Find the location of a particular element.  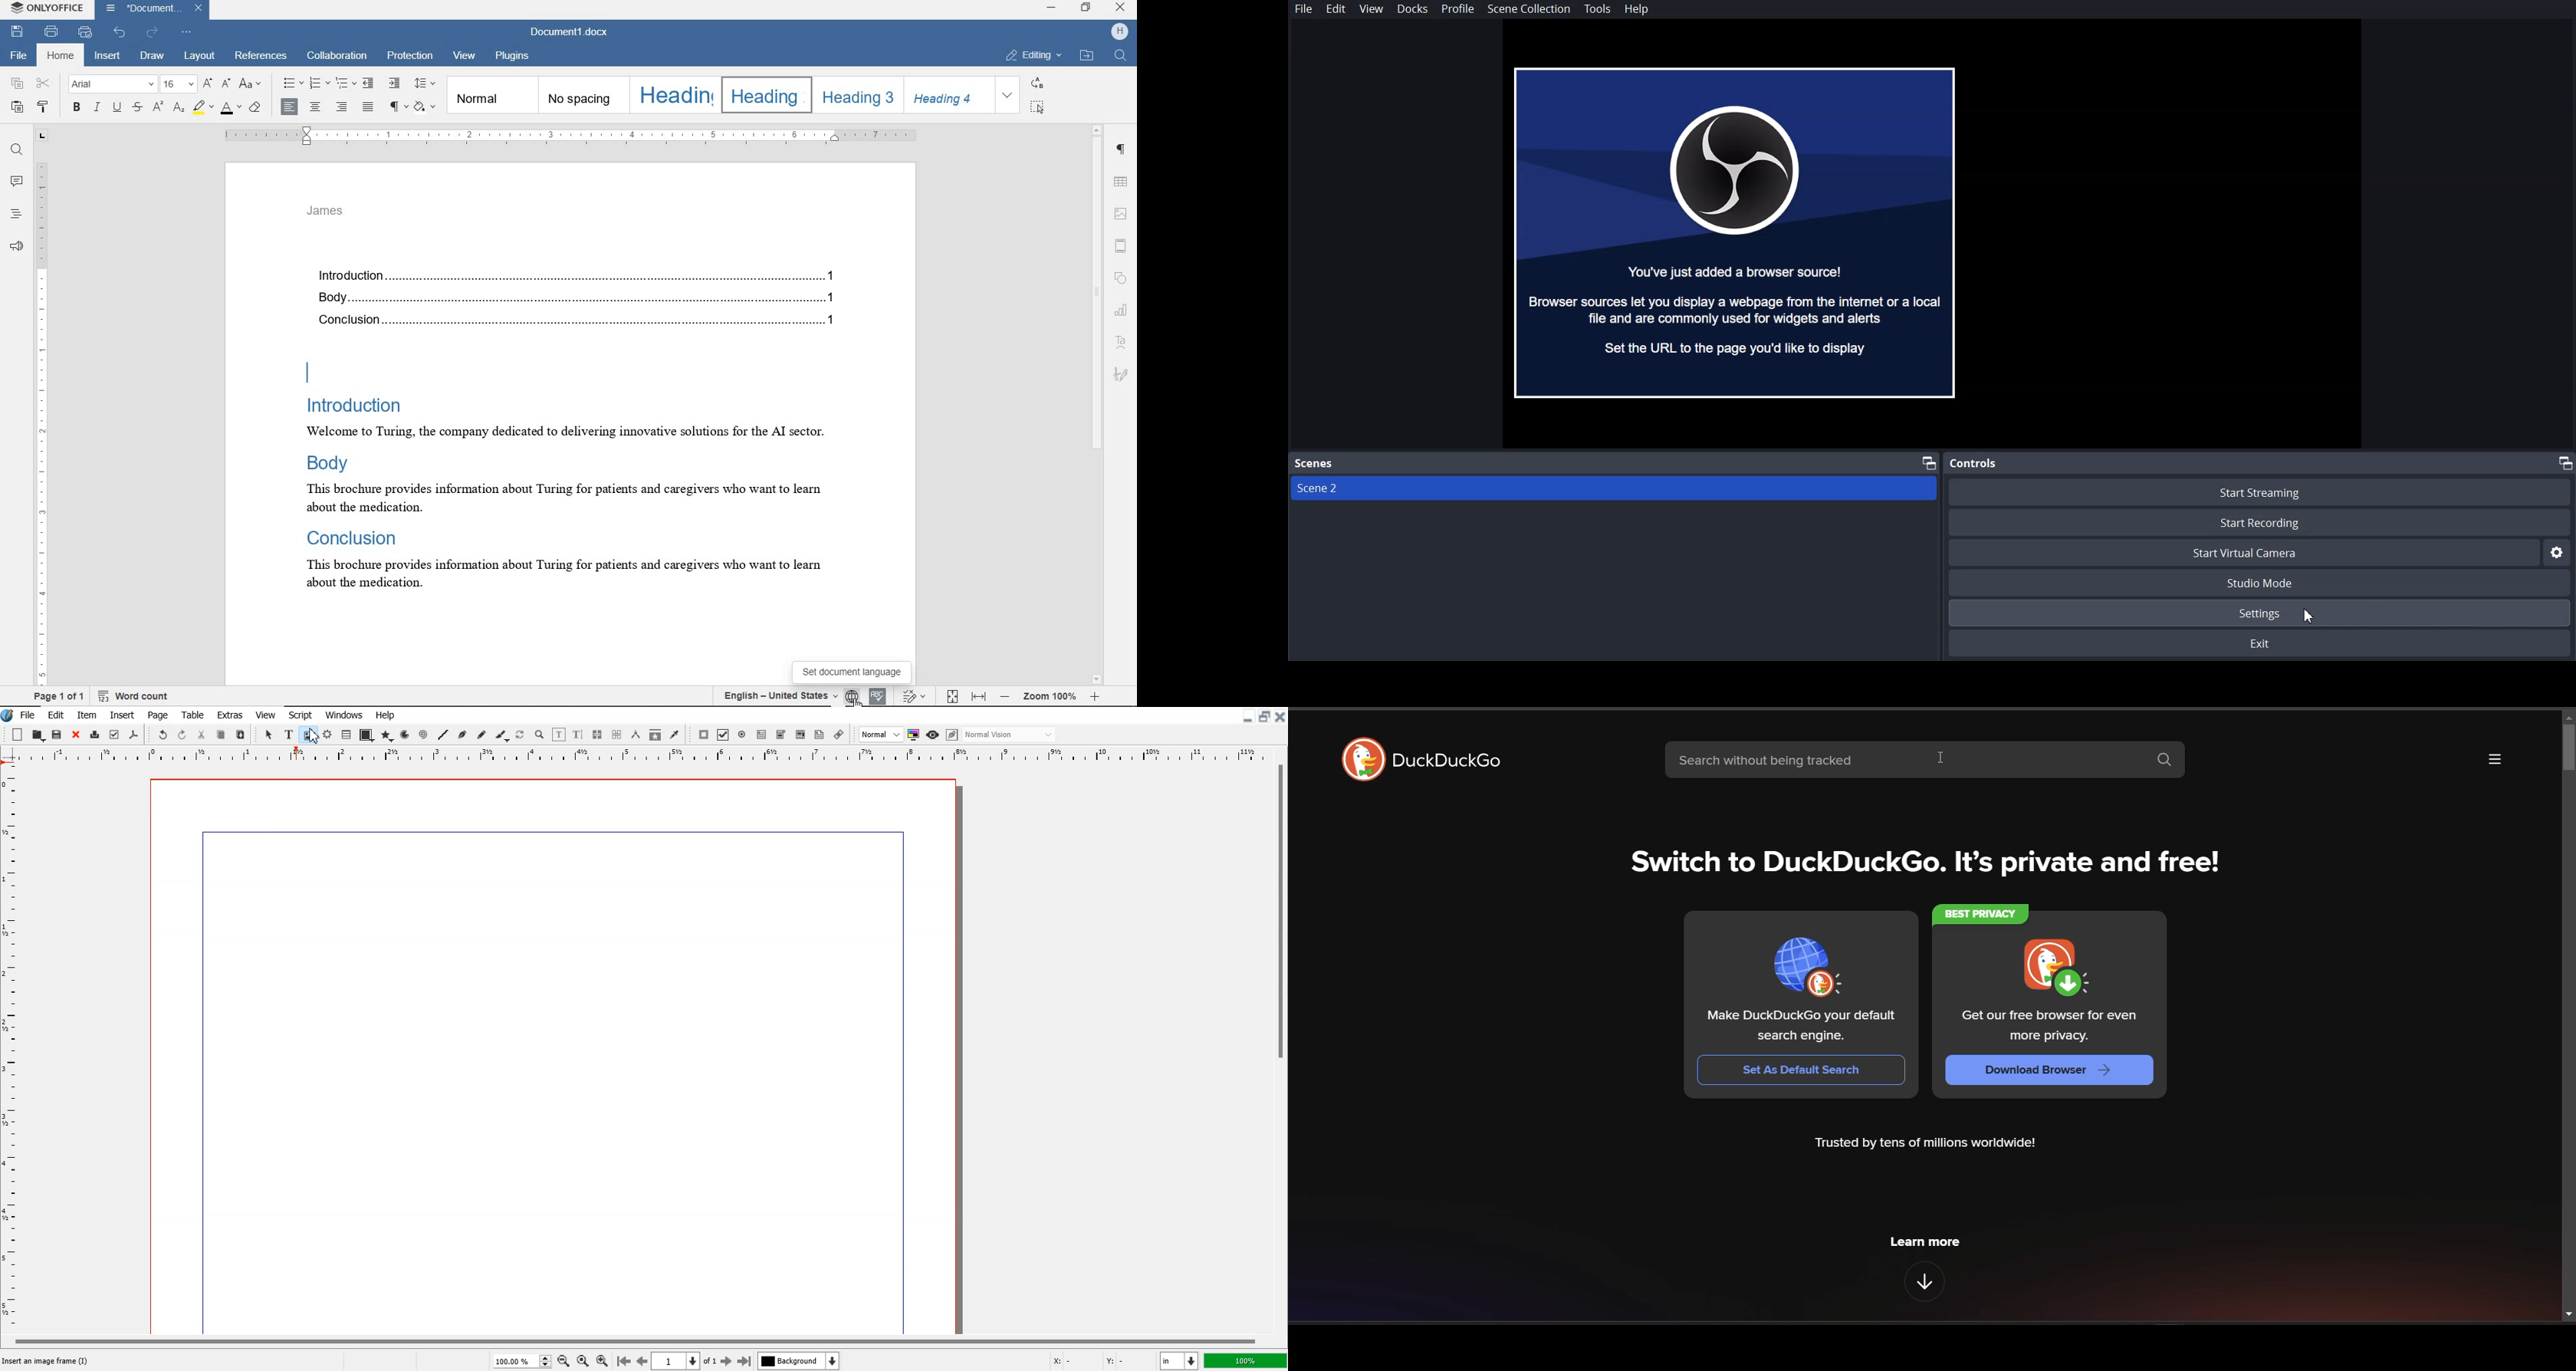

Docks is located at coordinates (1412, 9).